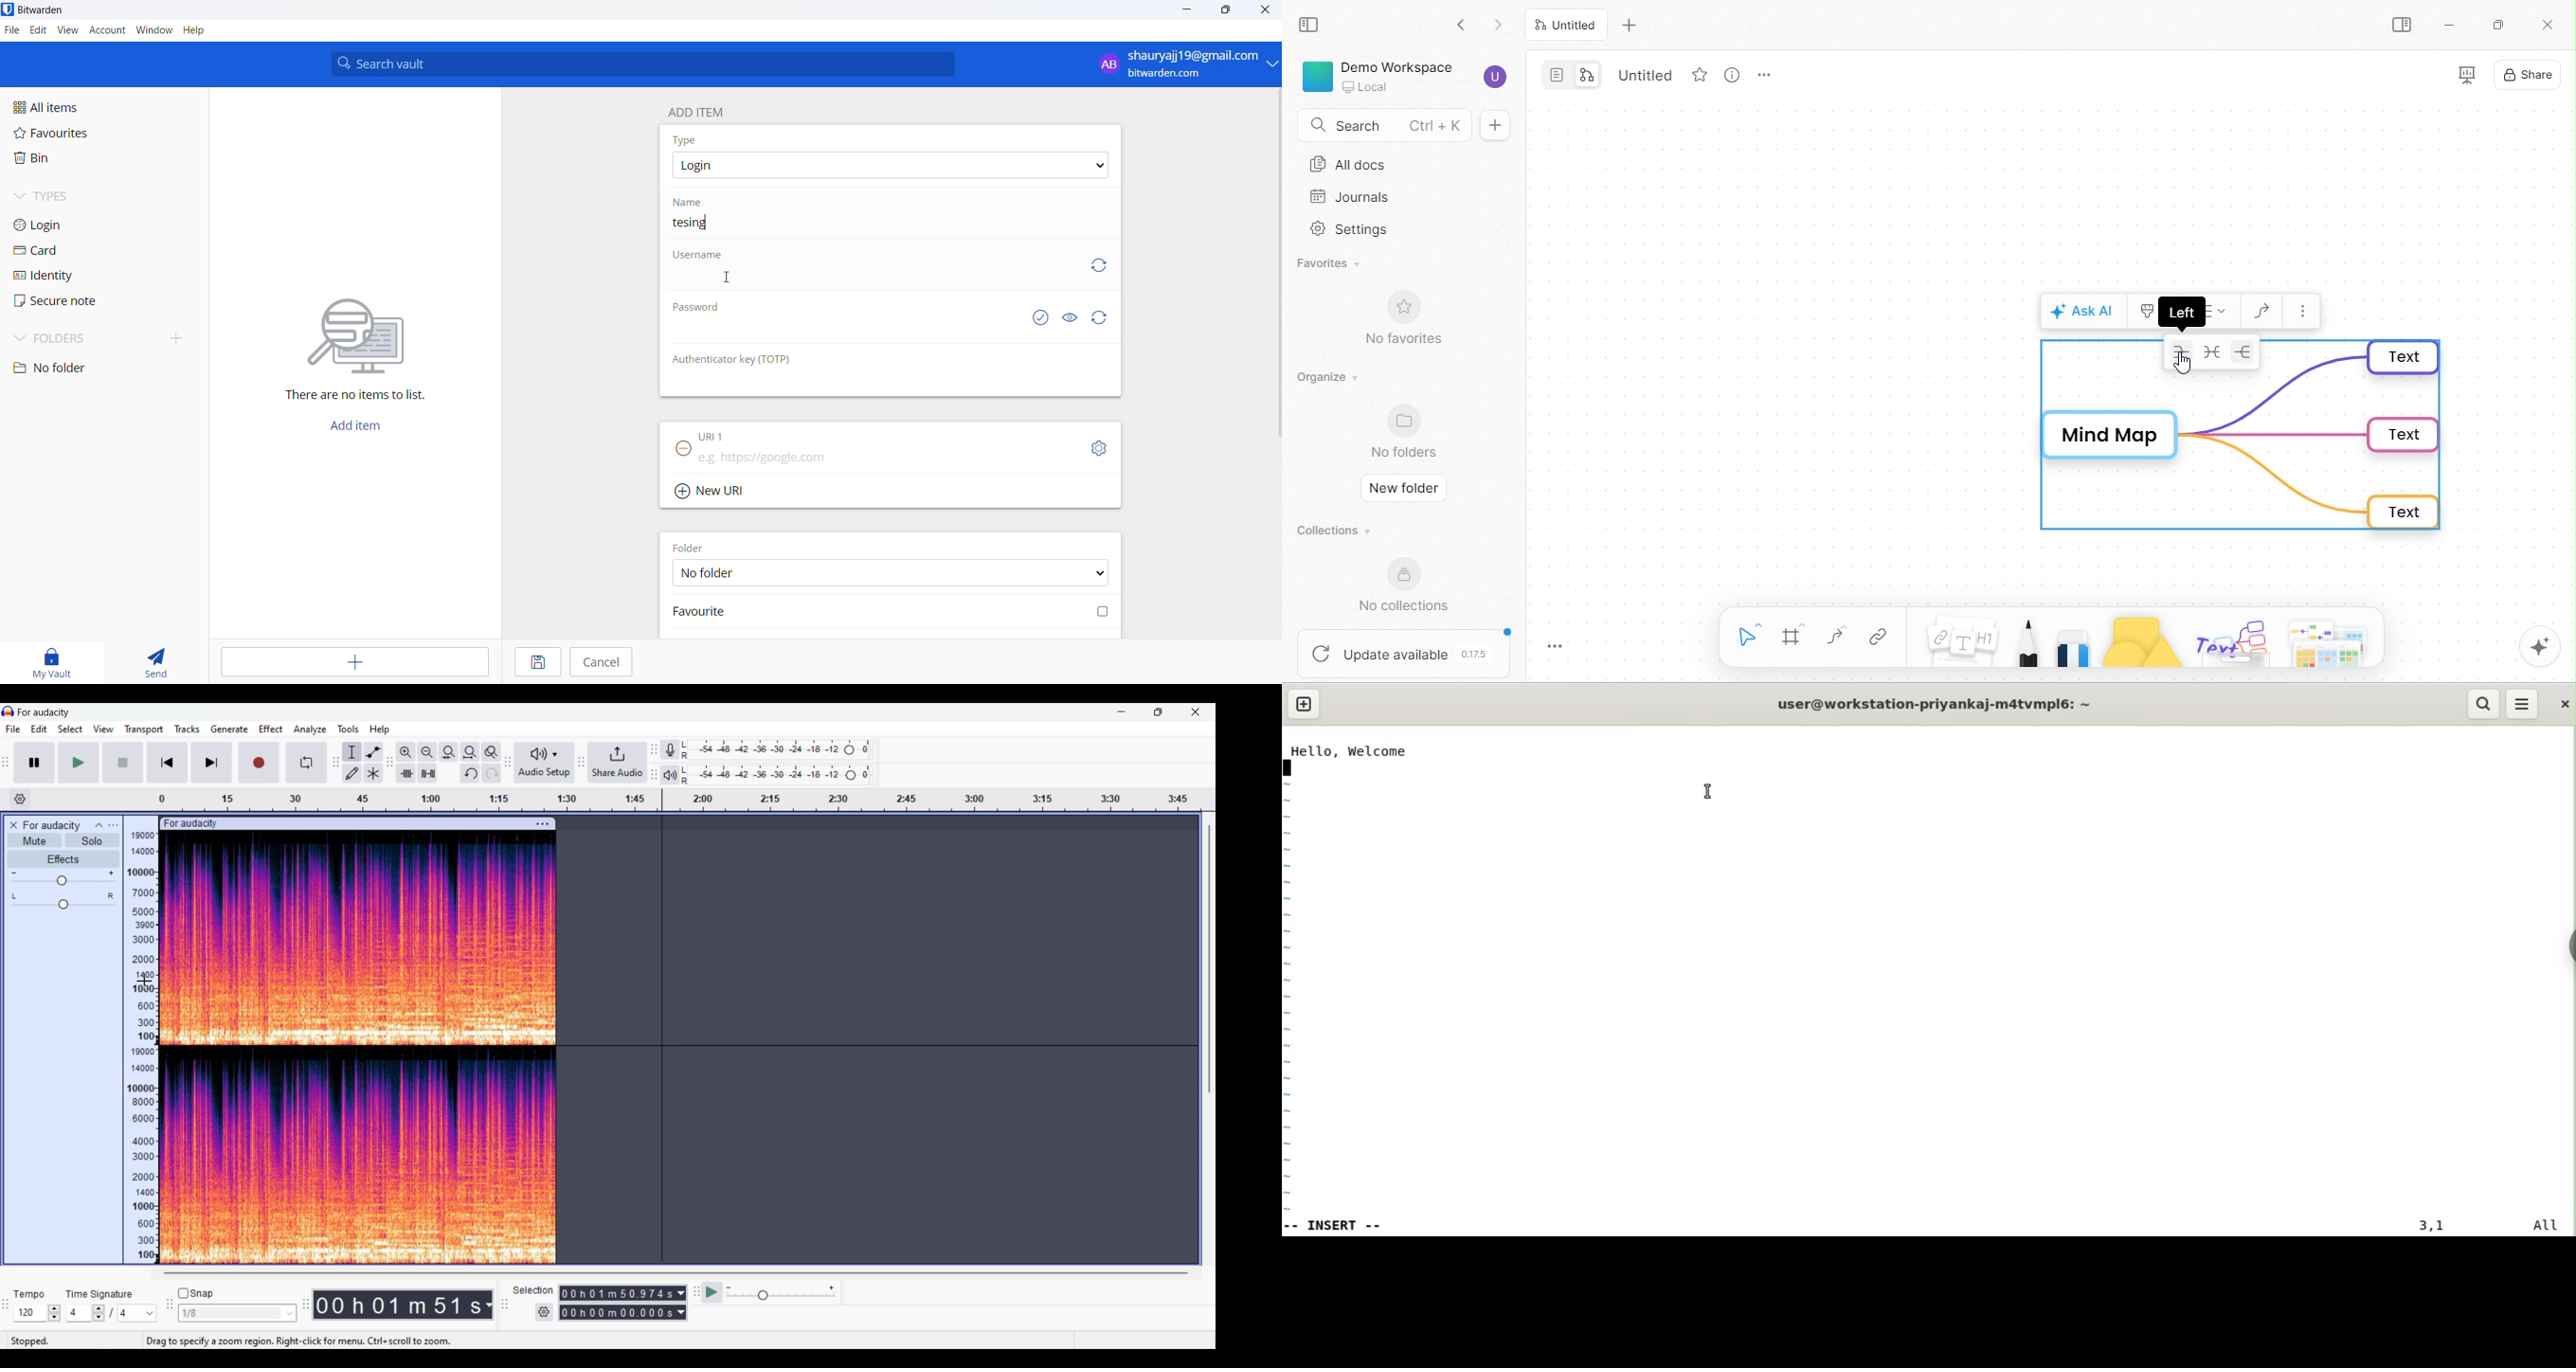  Describe the element at coordinates (681, 800) in the screenshot. I see `Scale to measure track length` at that location.